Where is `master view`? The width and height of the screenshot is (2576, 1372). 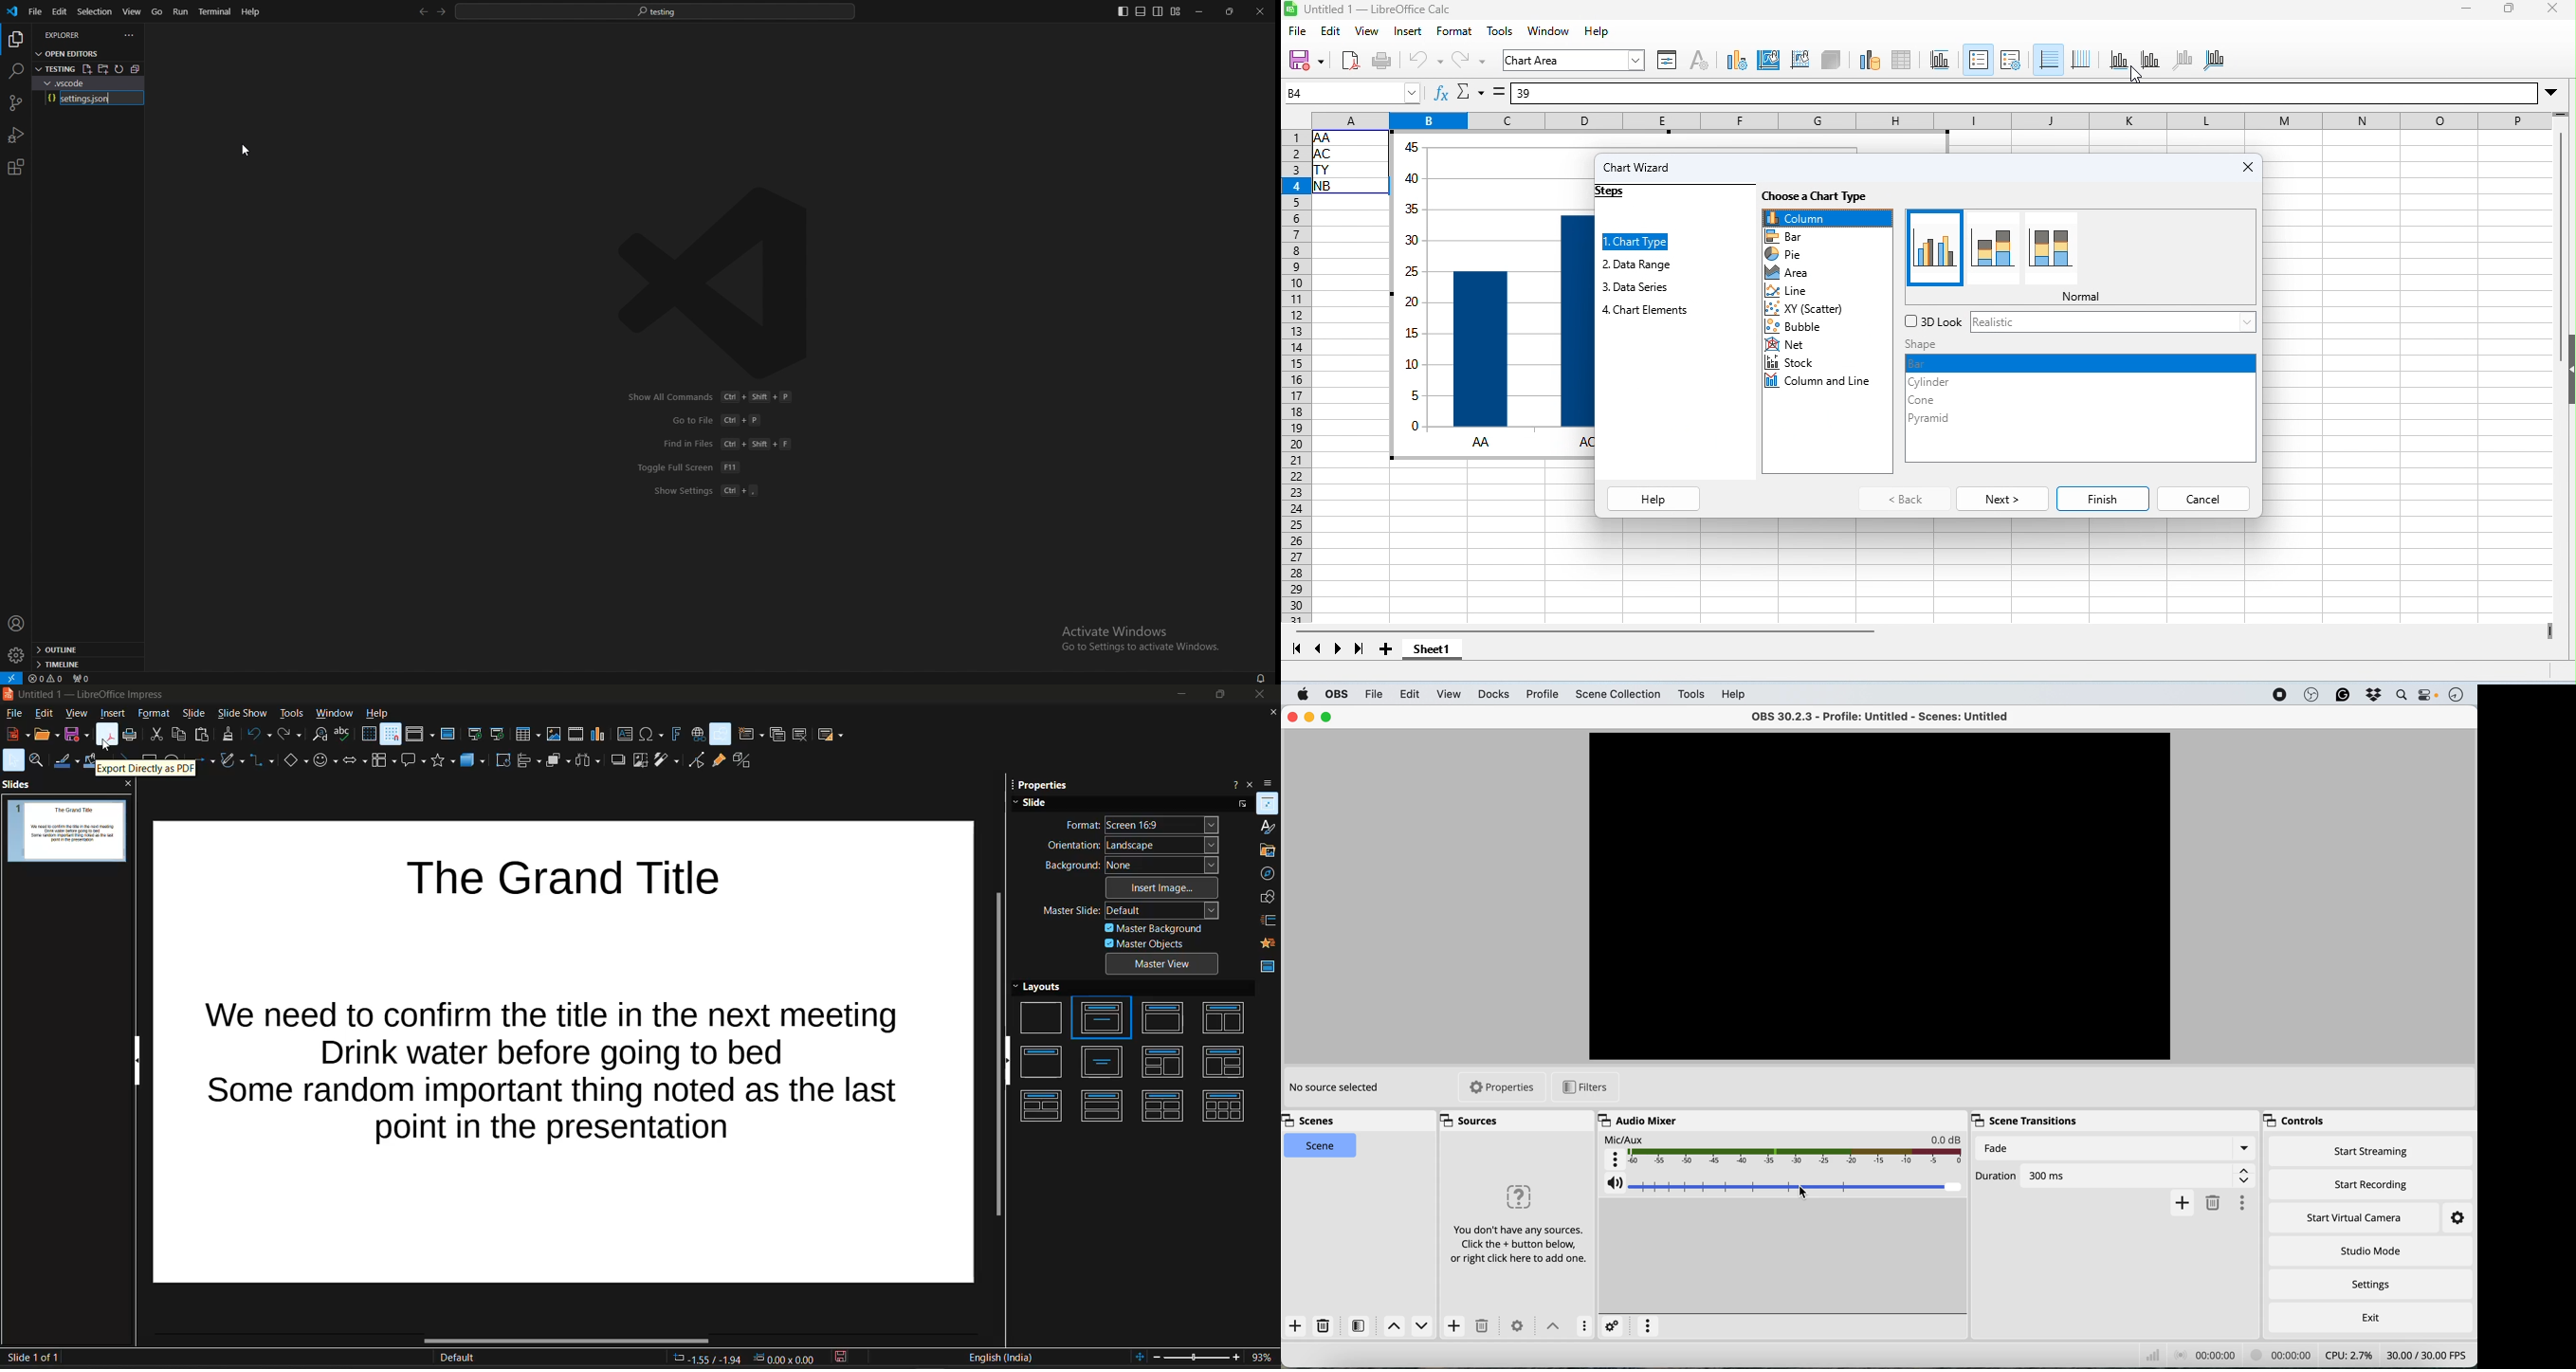 master view is located at coordinates (1164, 964).